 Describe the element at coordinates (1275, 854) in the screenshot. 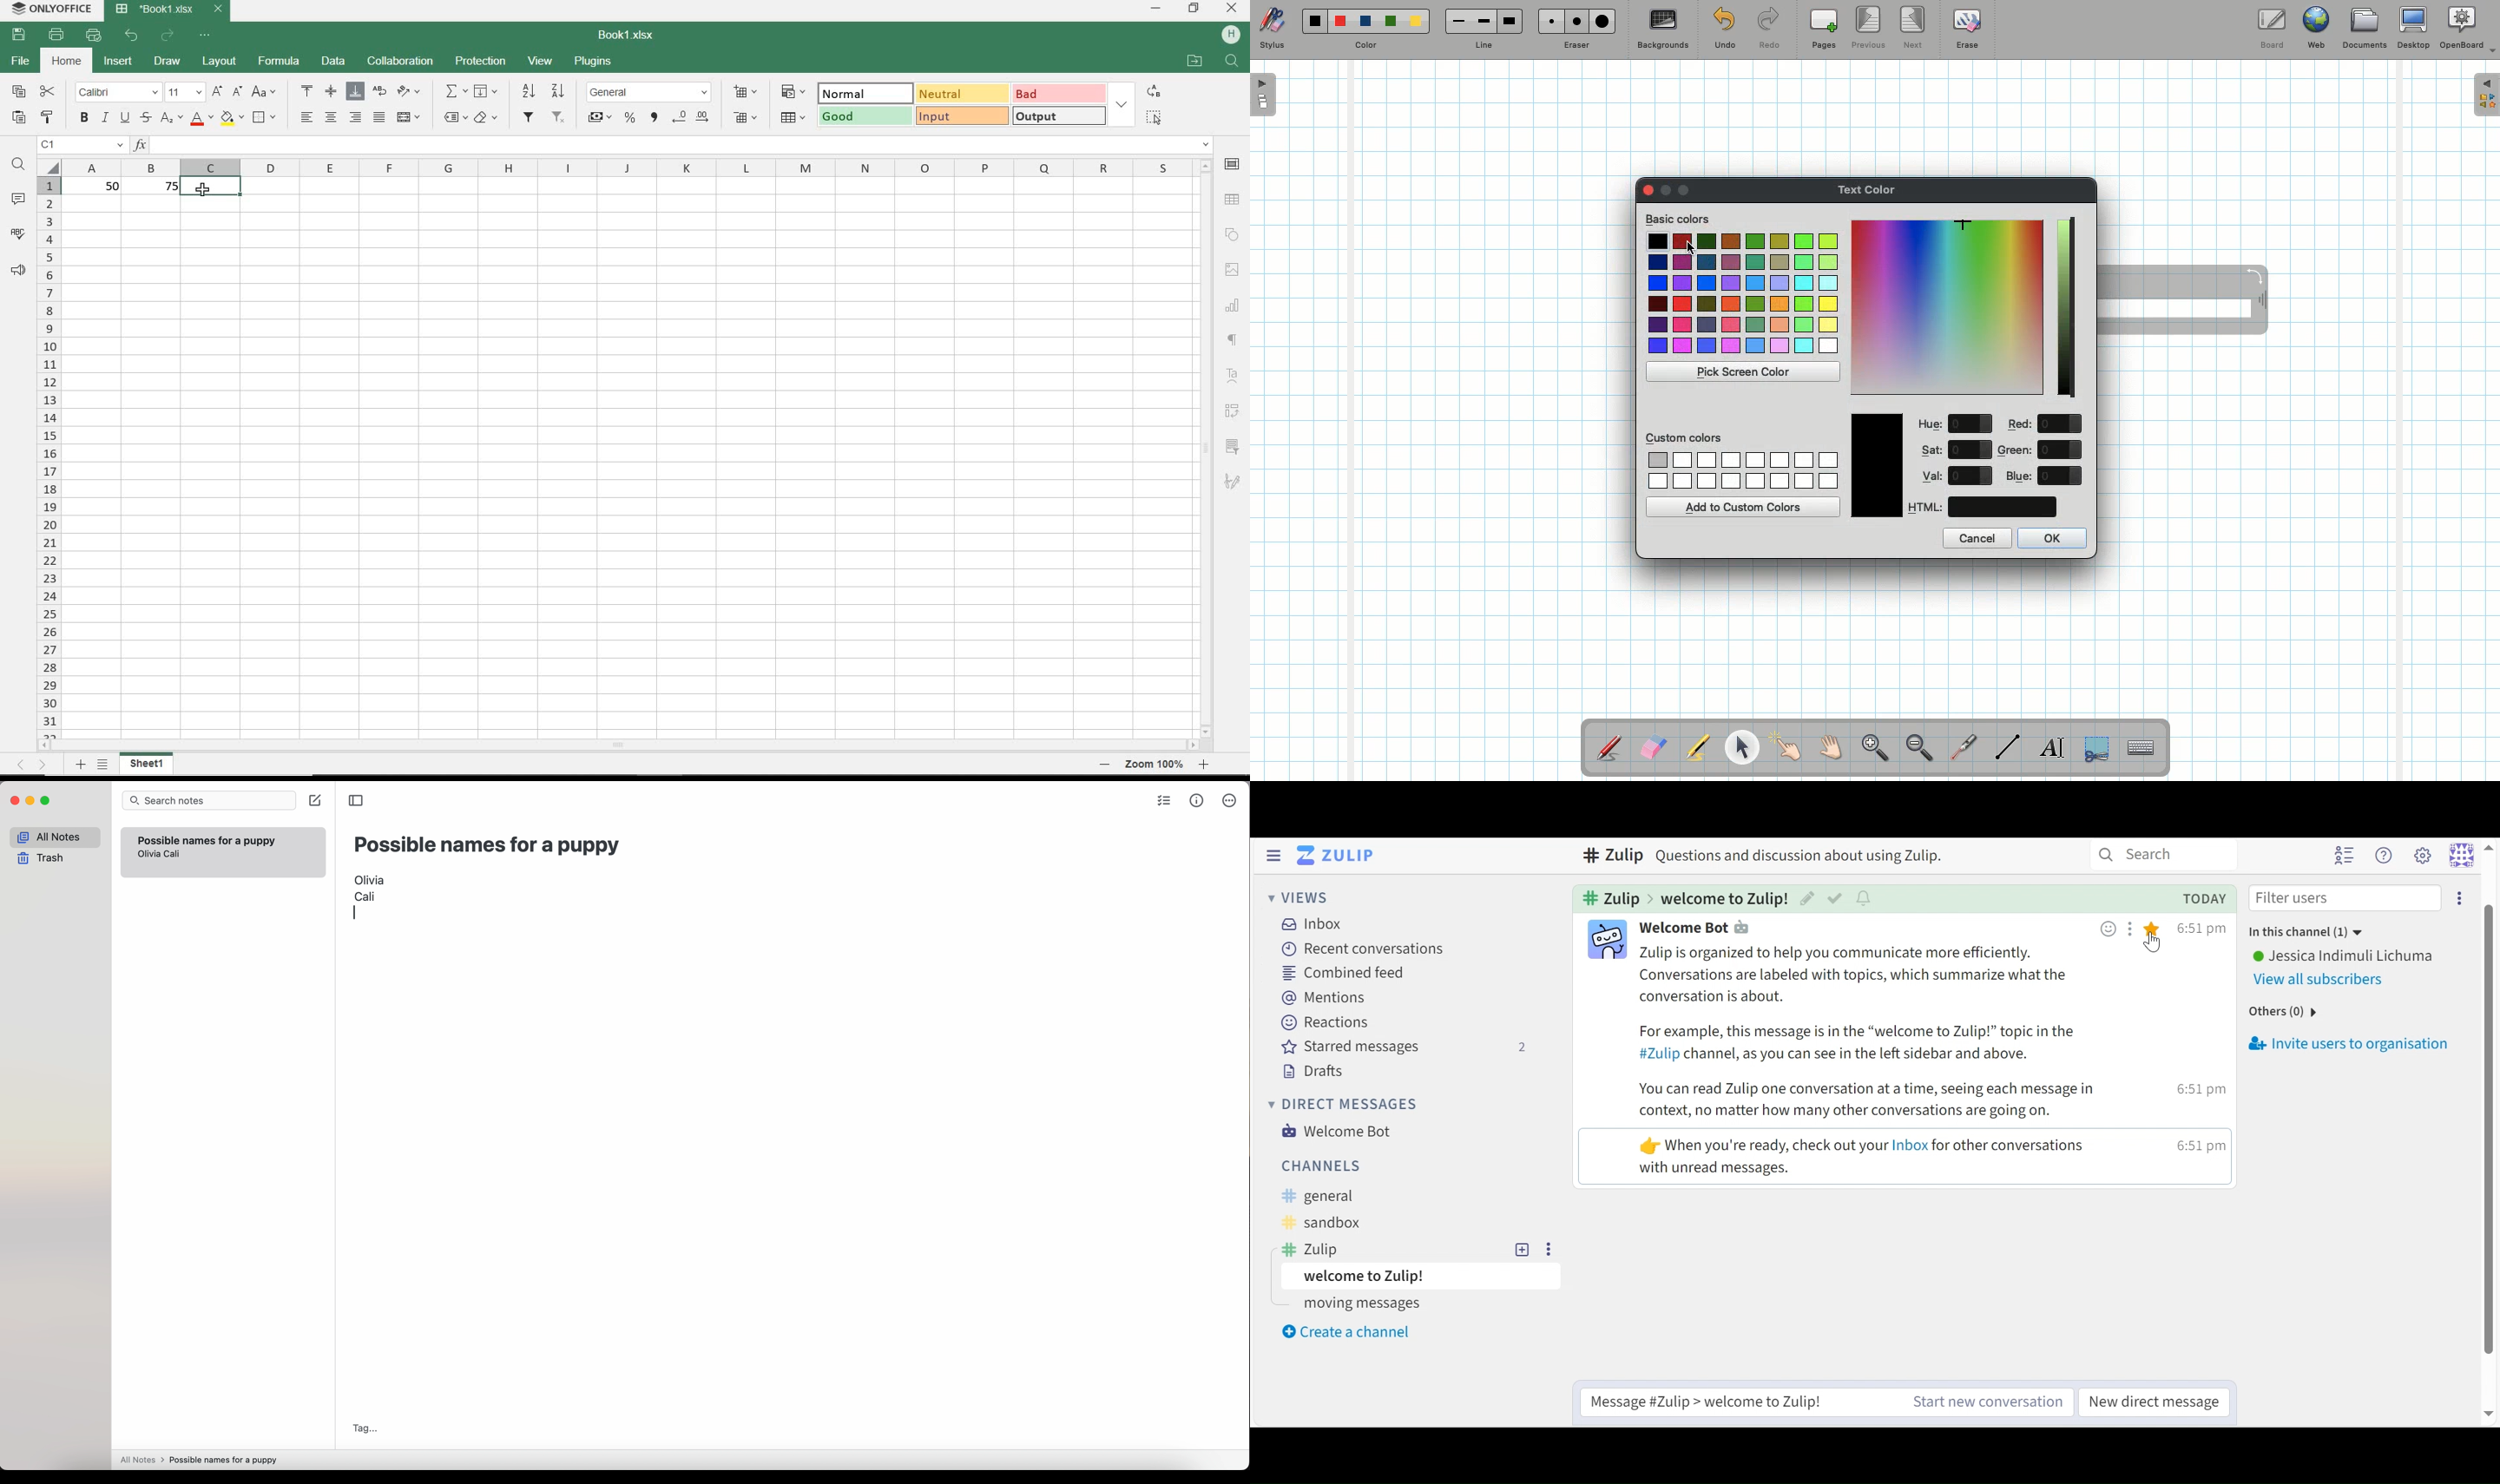

I see `Hide Sidebar` at that location.